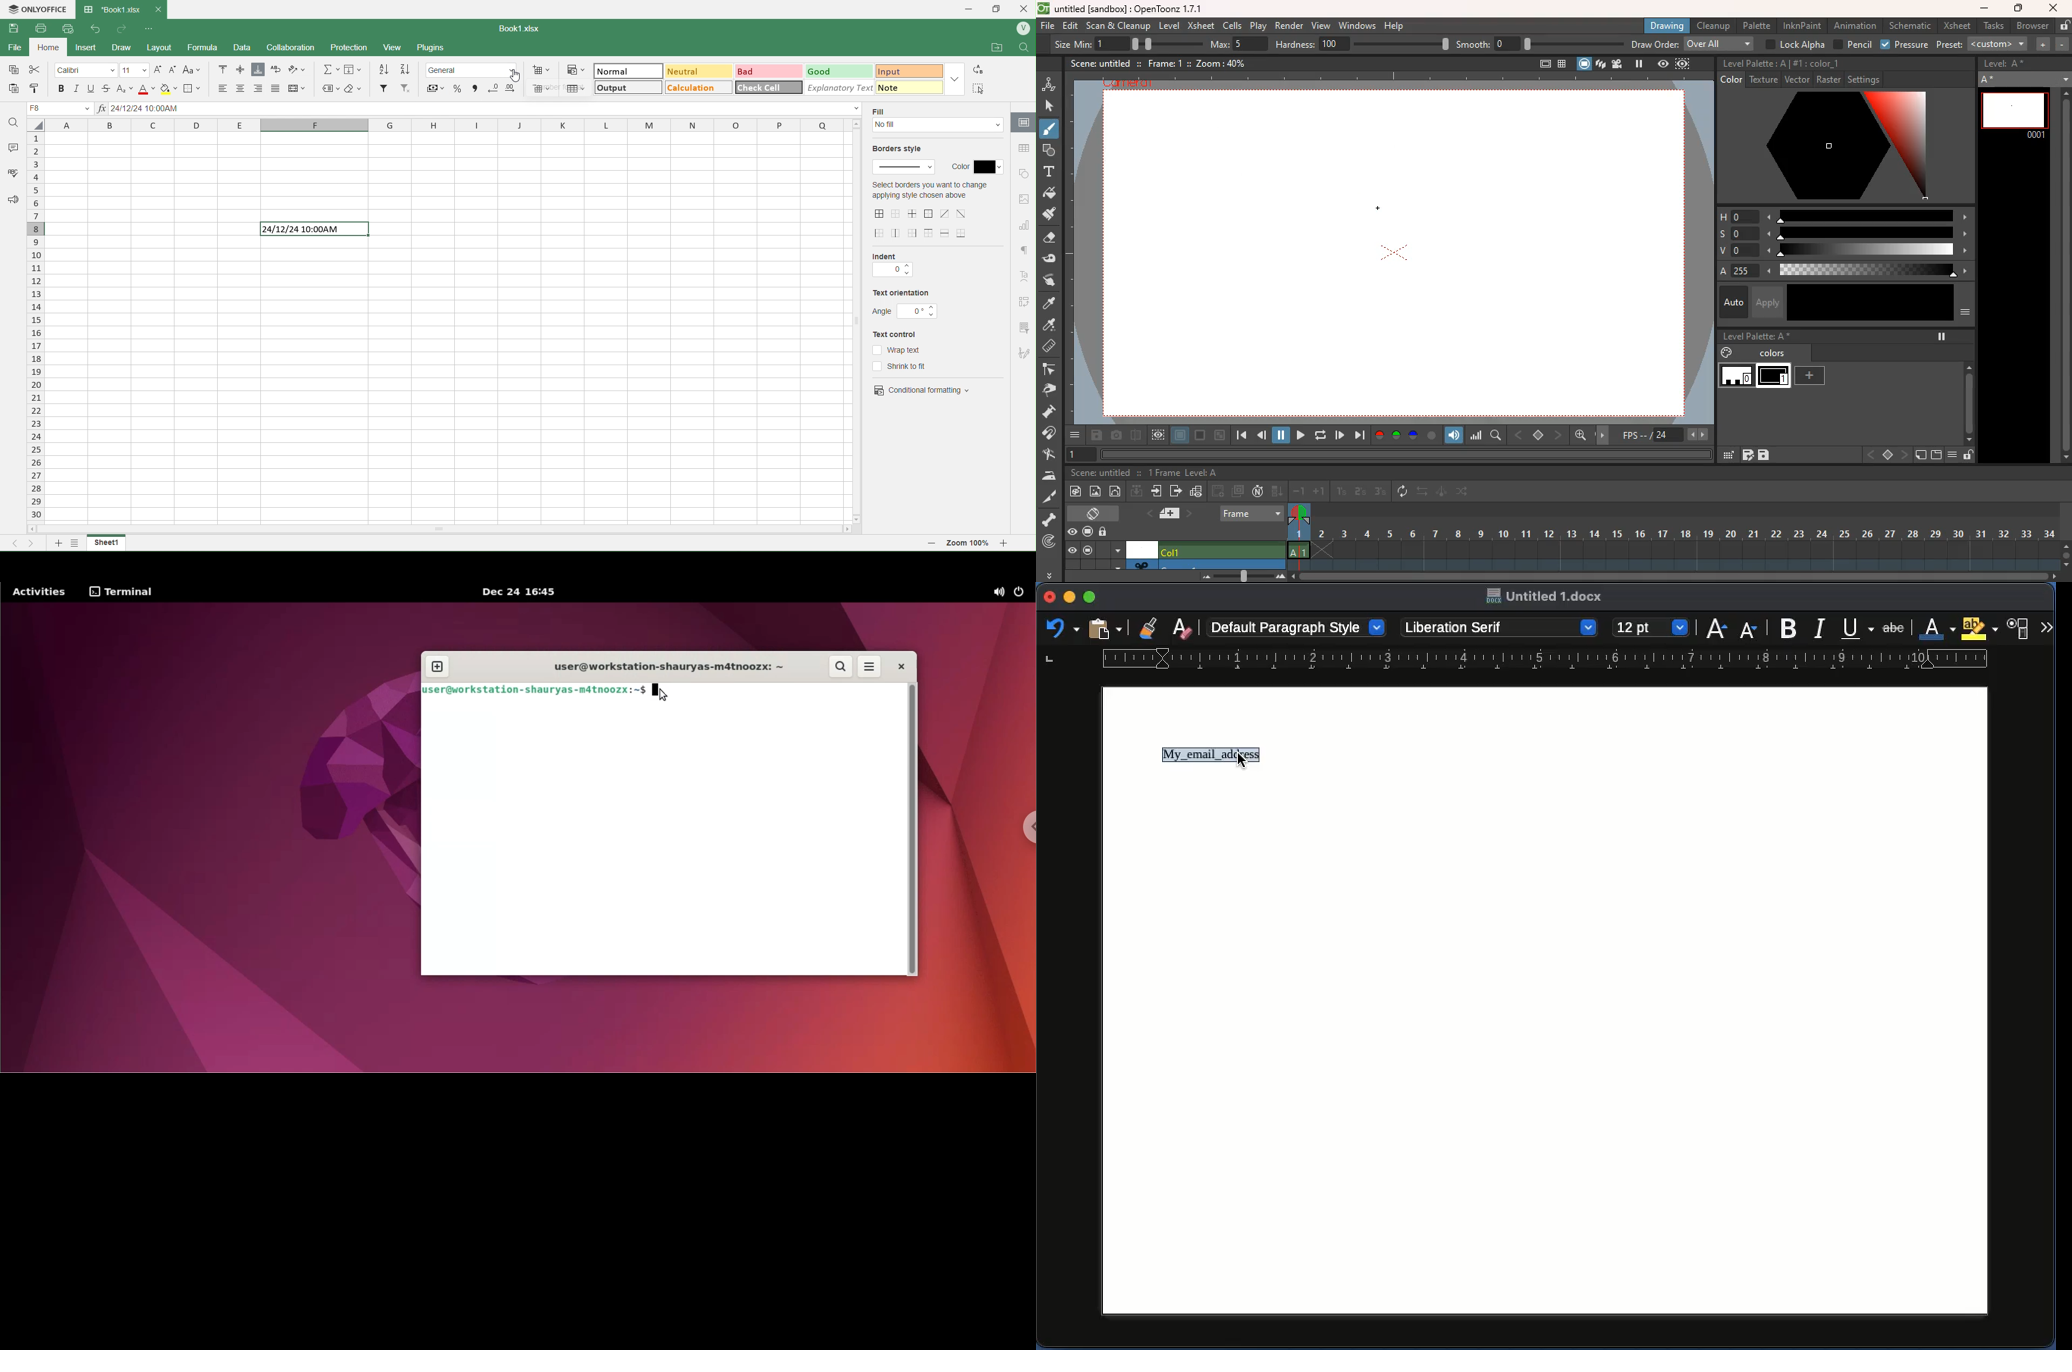 The image size is (2072, 1372). What do you see at coordinates (1050, 520) in the screenshot?
I see `skeleton` at bounding box center [1050, 520].